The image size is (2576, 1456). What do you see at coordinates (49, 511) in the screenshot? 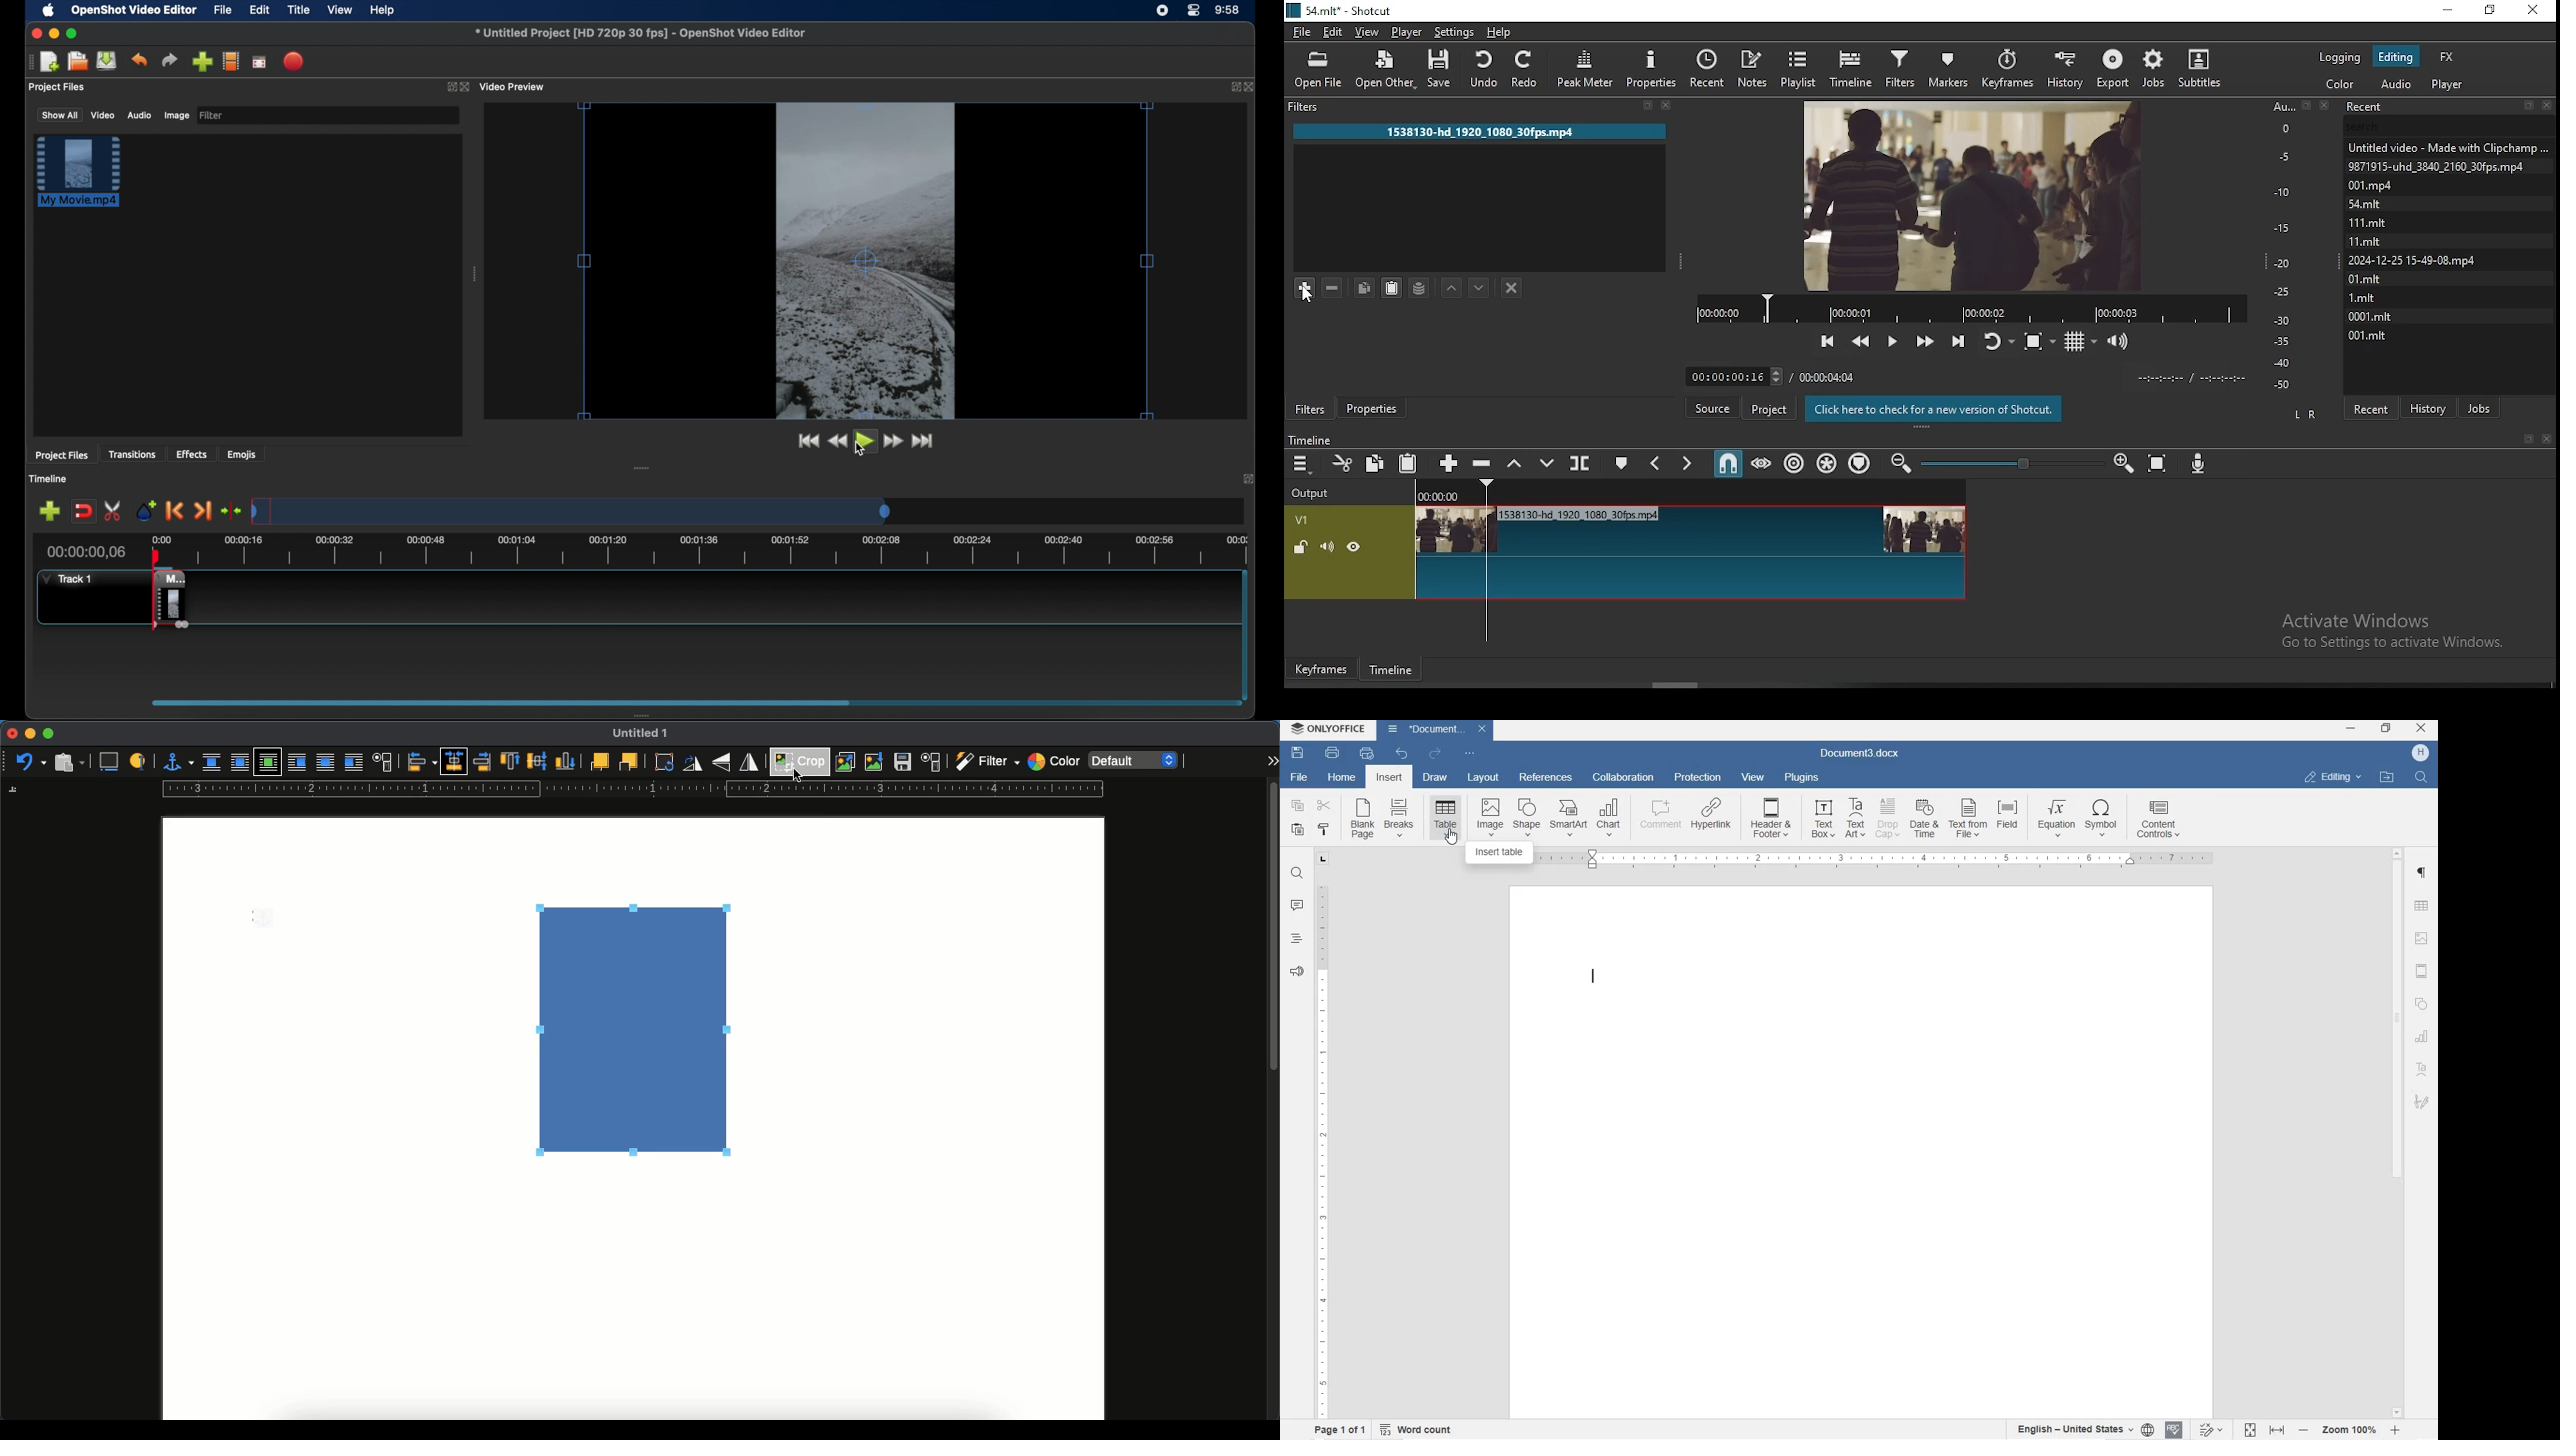
I see `add track` at bounding box center [49, 511].